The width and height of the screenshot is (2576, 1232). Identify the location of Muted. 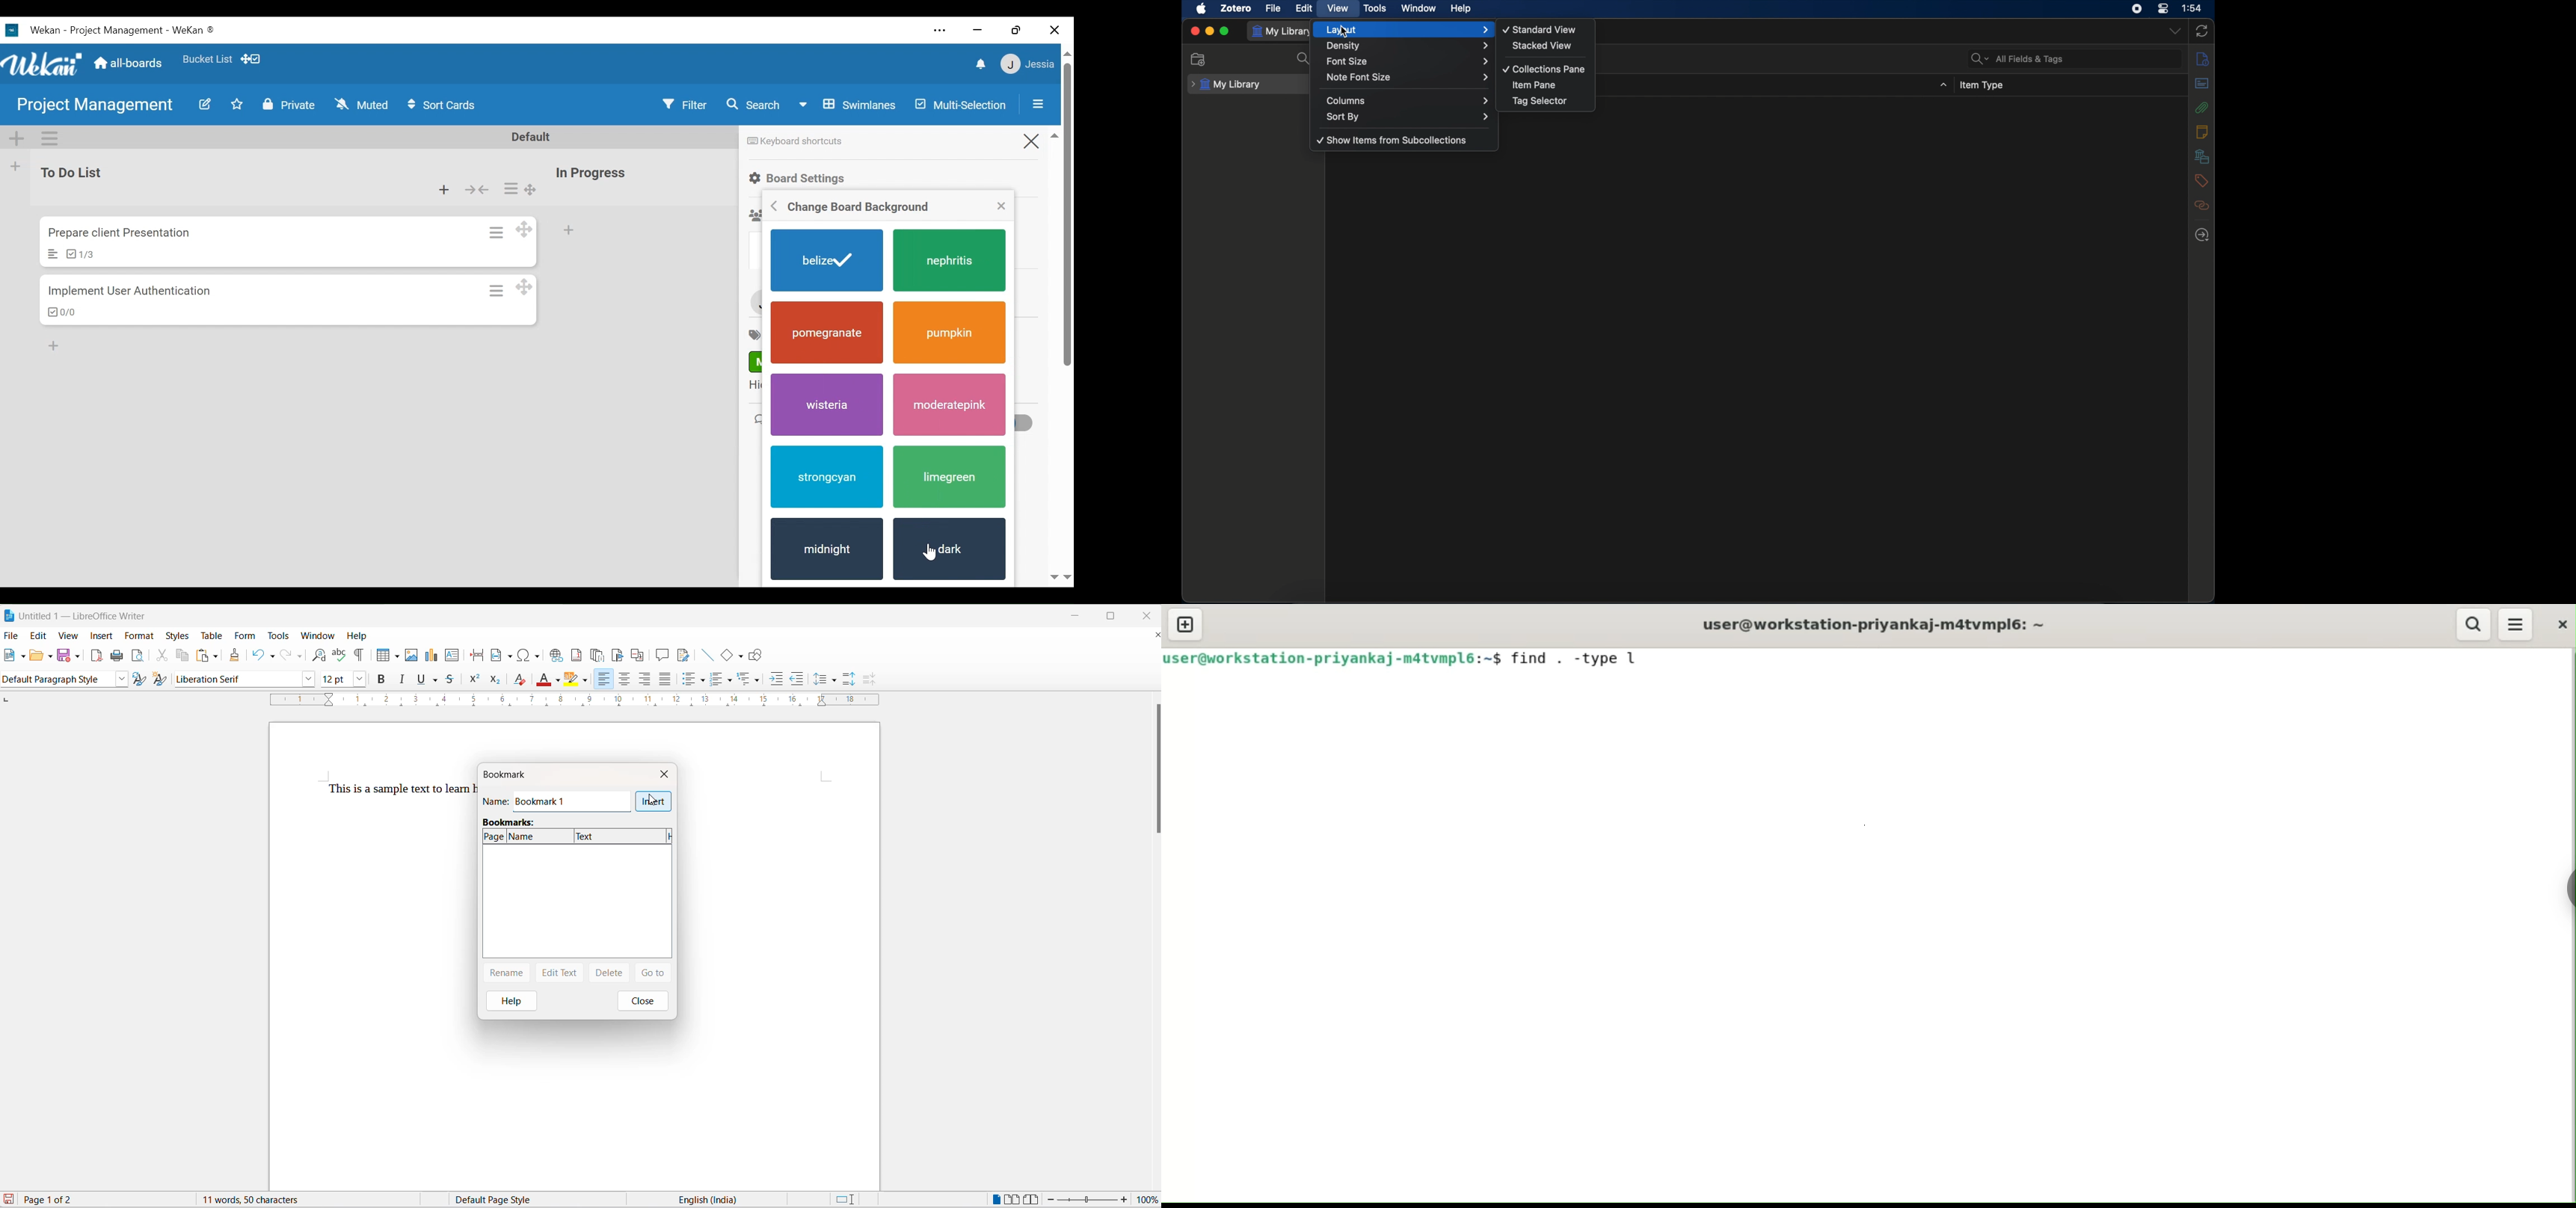
(361, 105).